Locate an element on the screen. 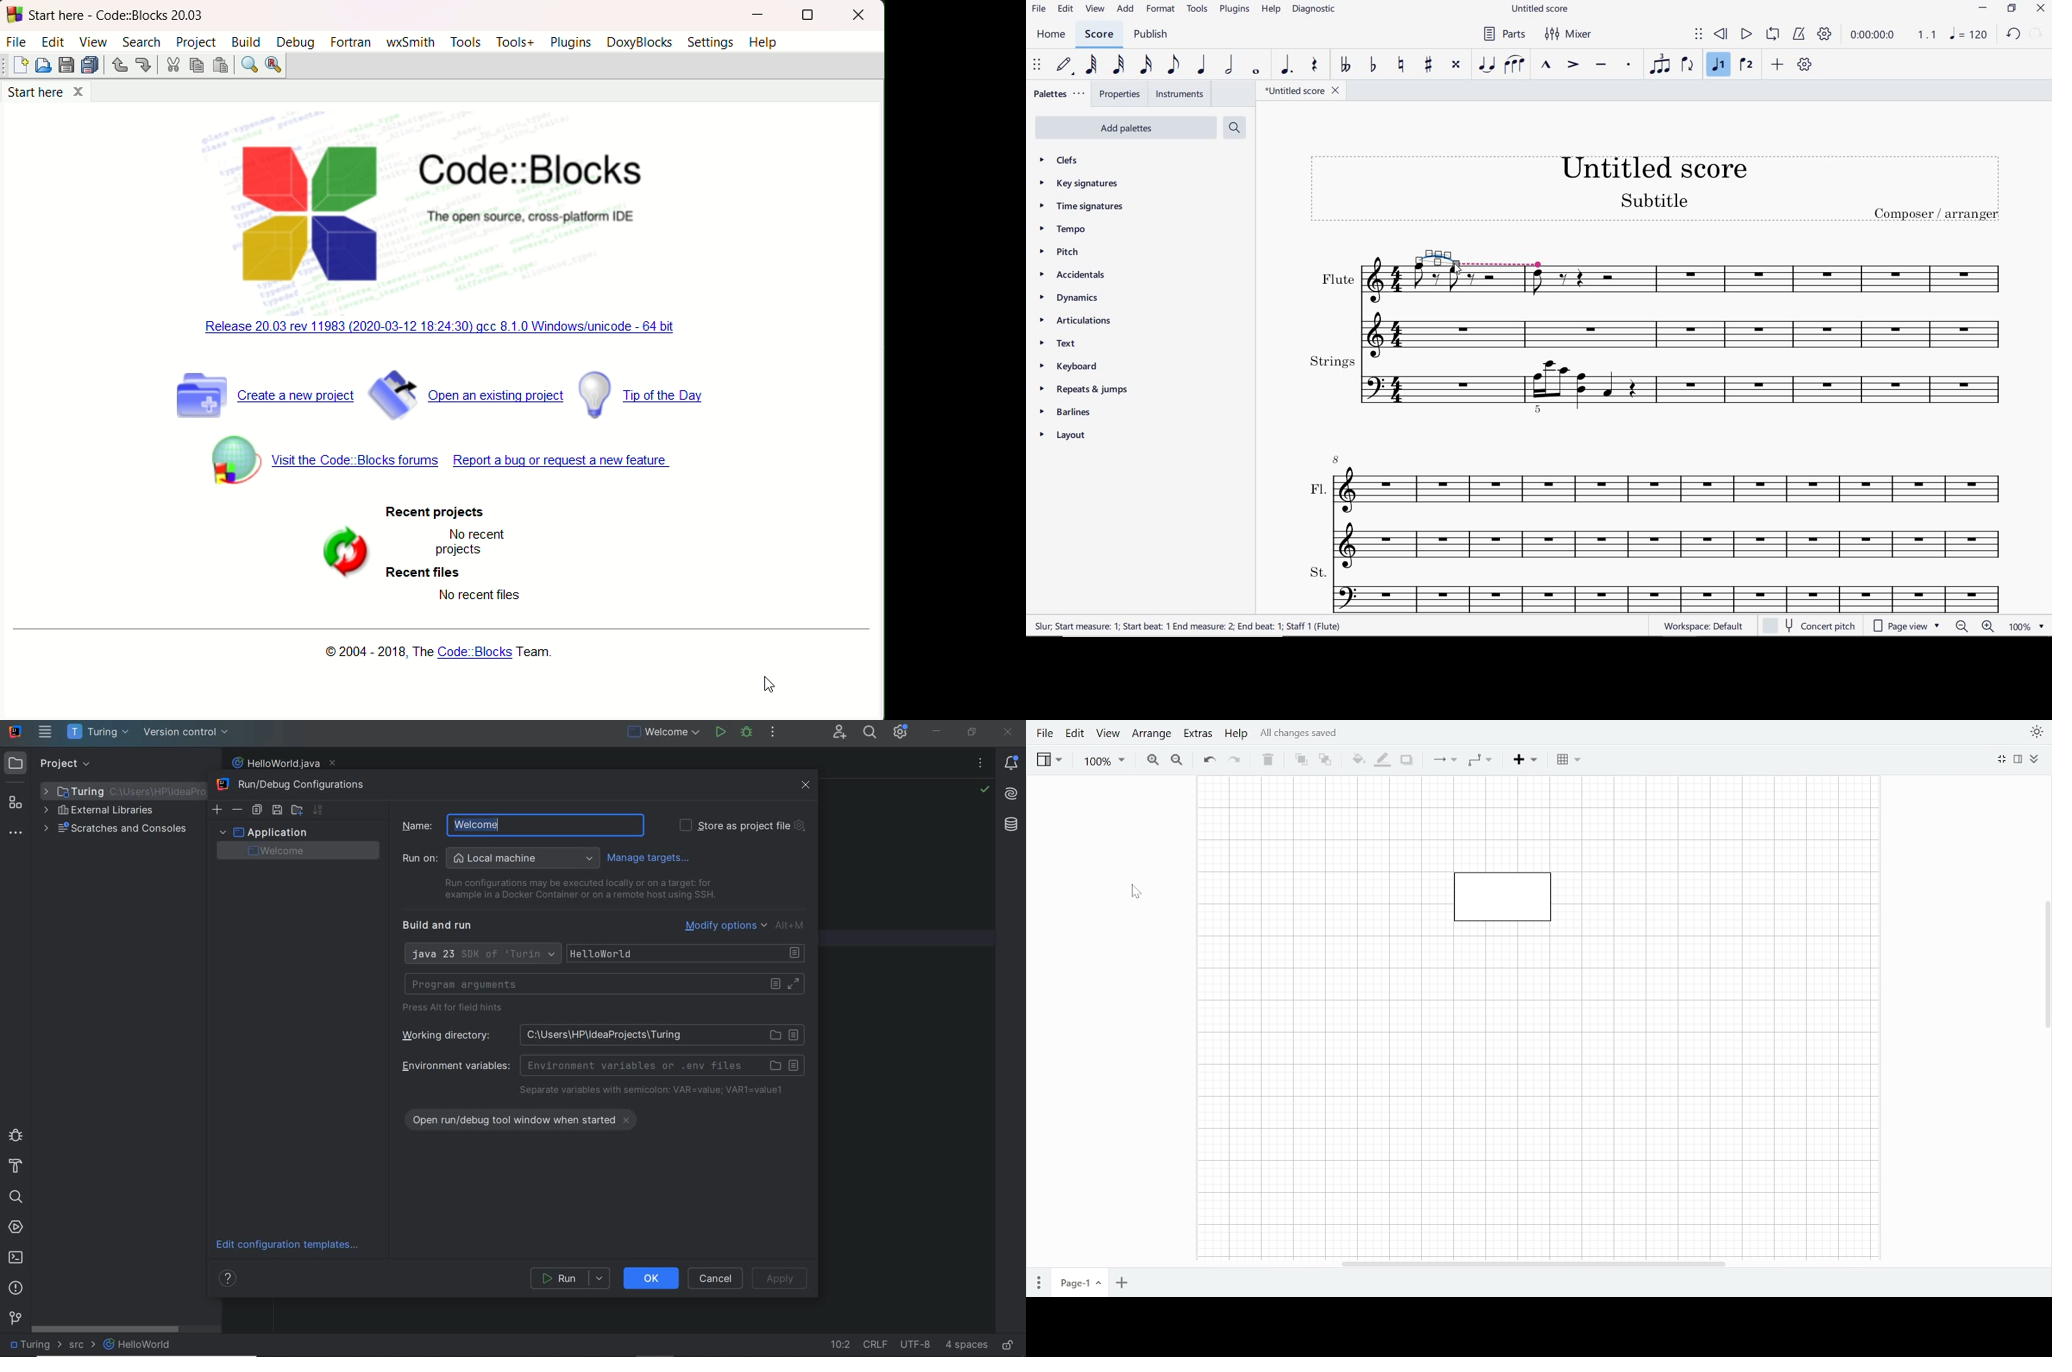  PALETTES is located at coordinates (1060, 95).